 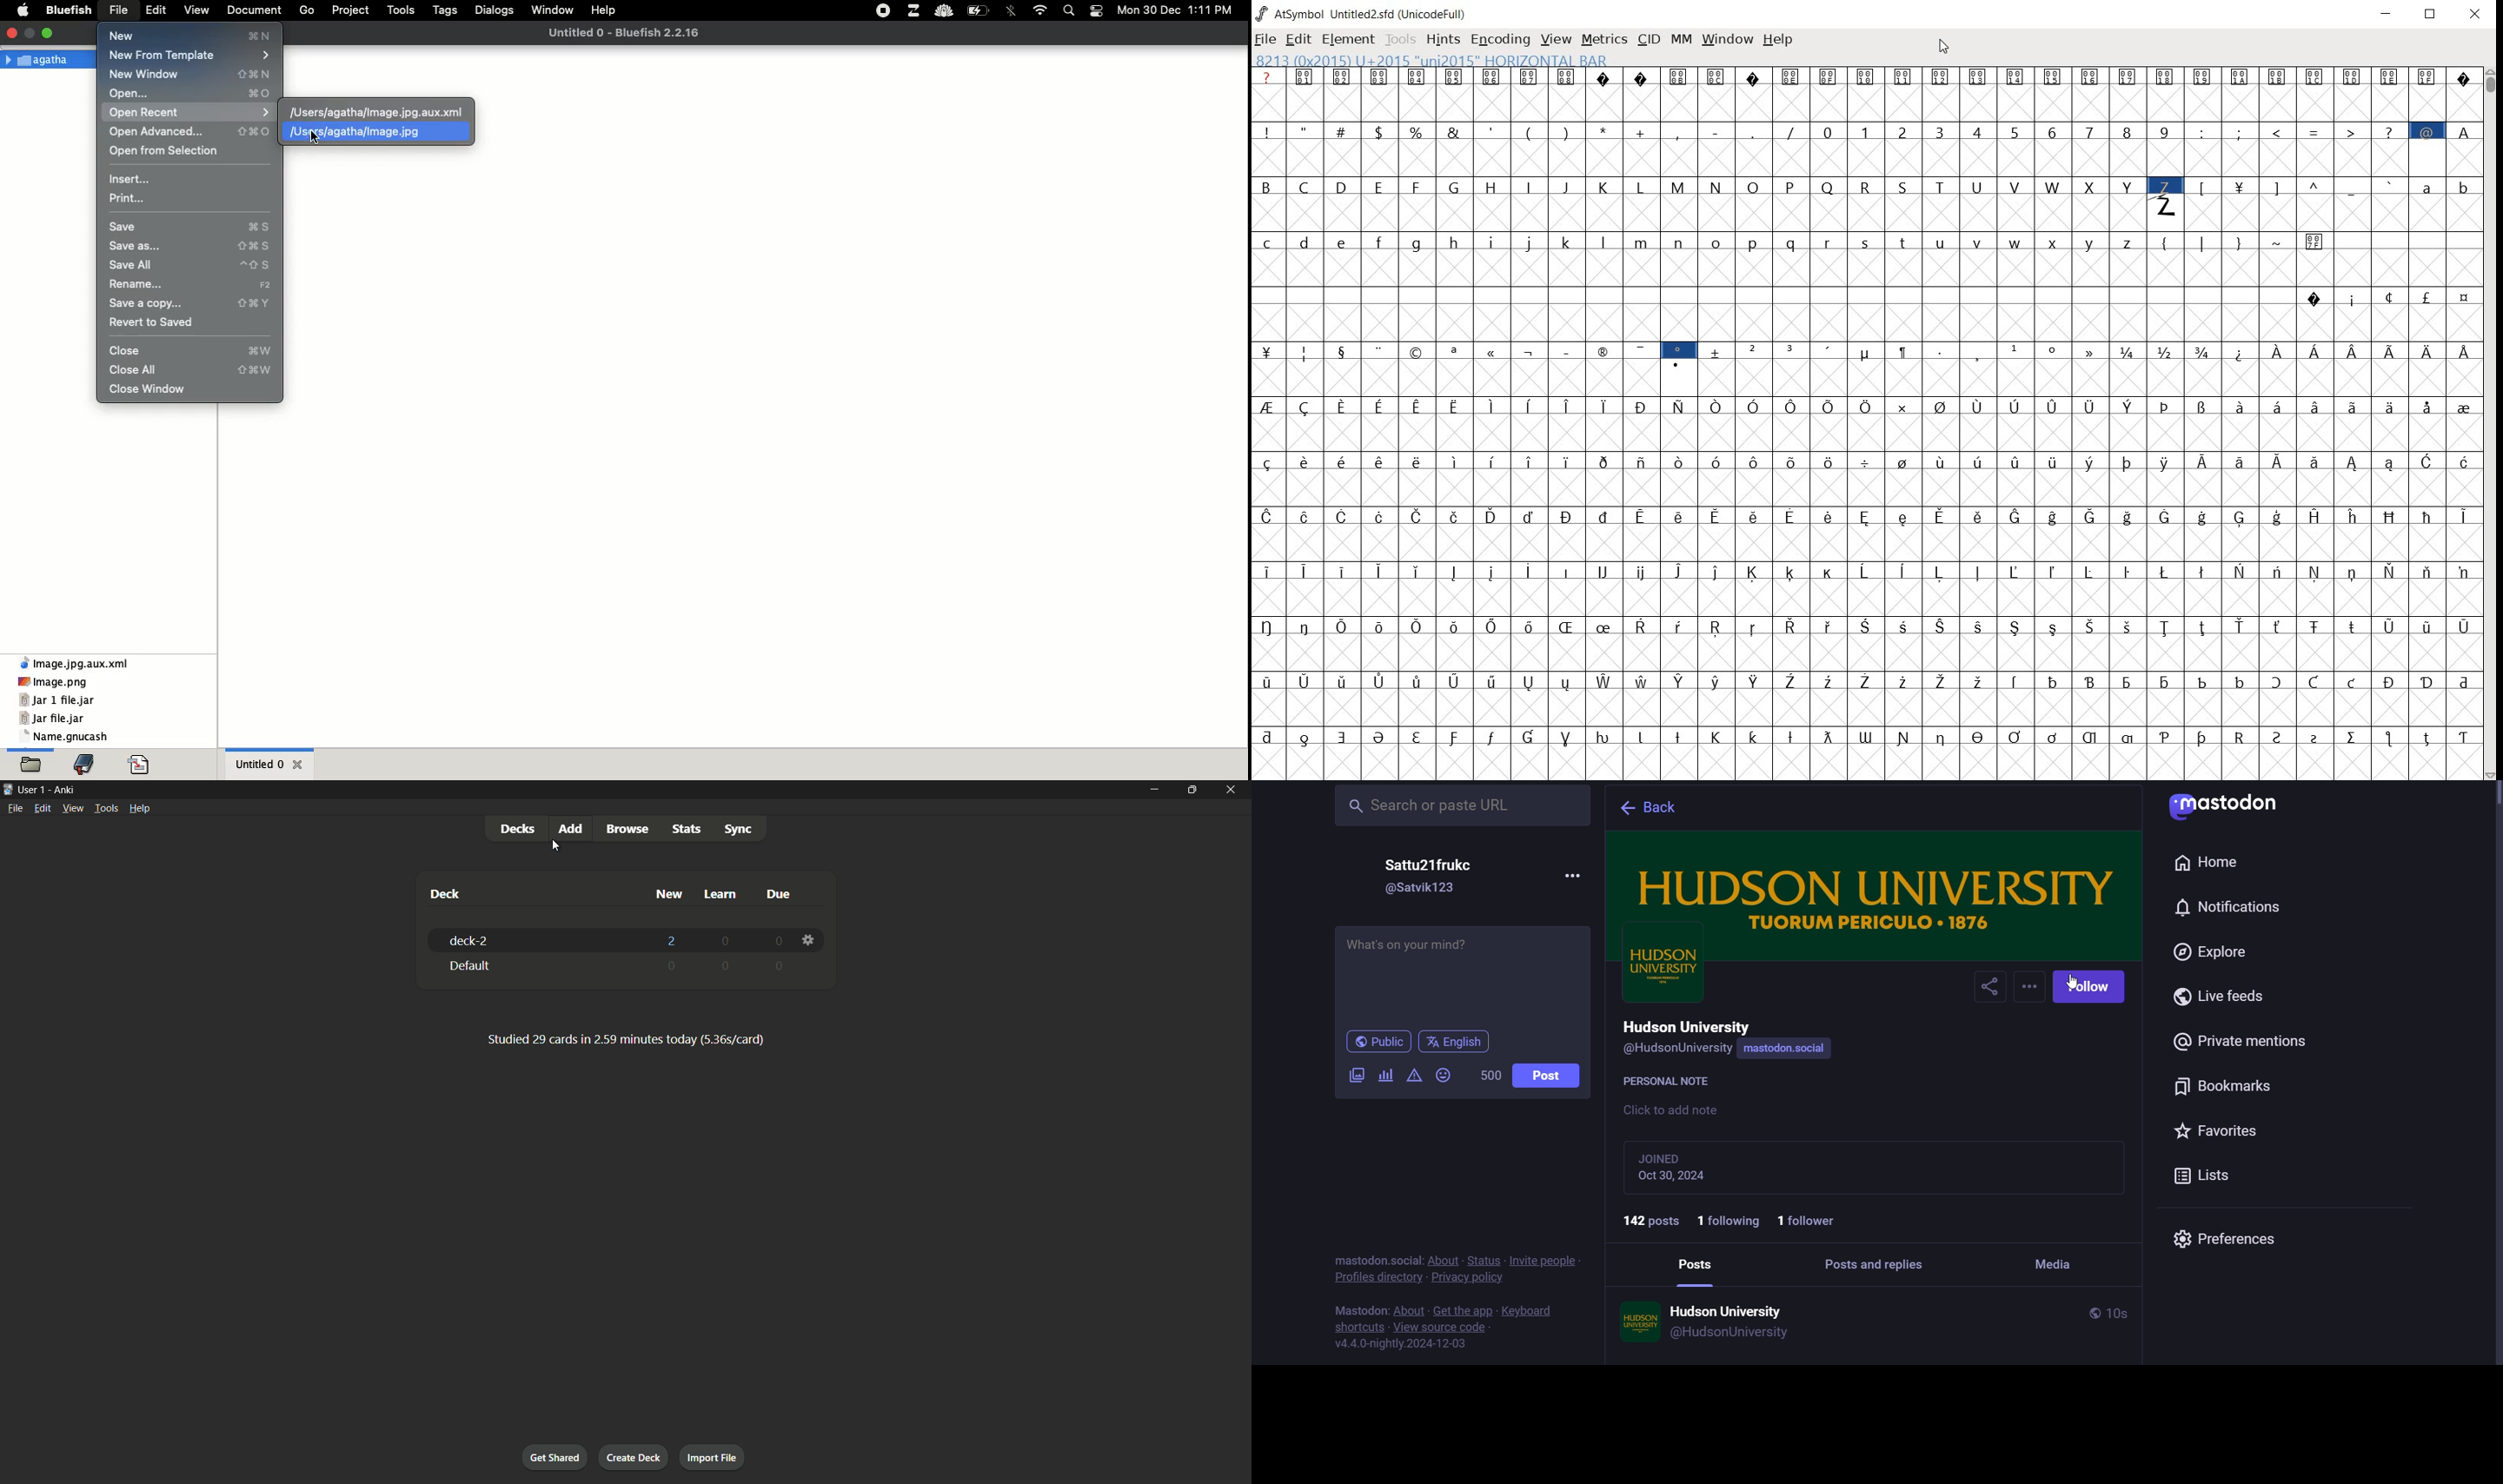 What do you see at coordinates (1099, 10) in the screenshot?
I see `notification` at bounding box center [1099, 10].